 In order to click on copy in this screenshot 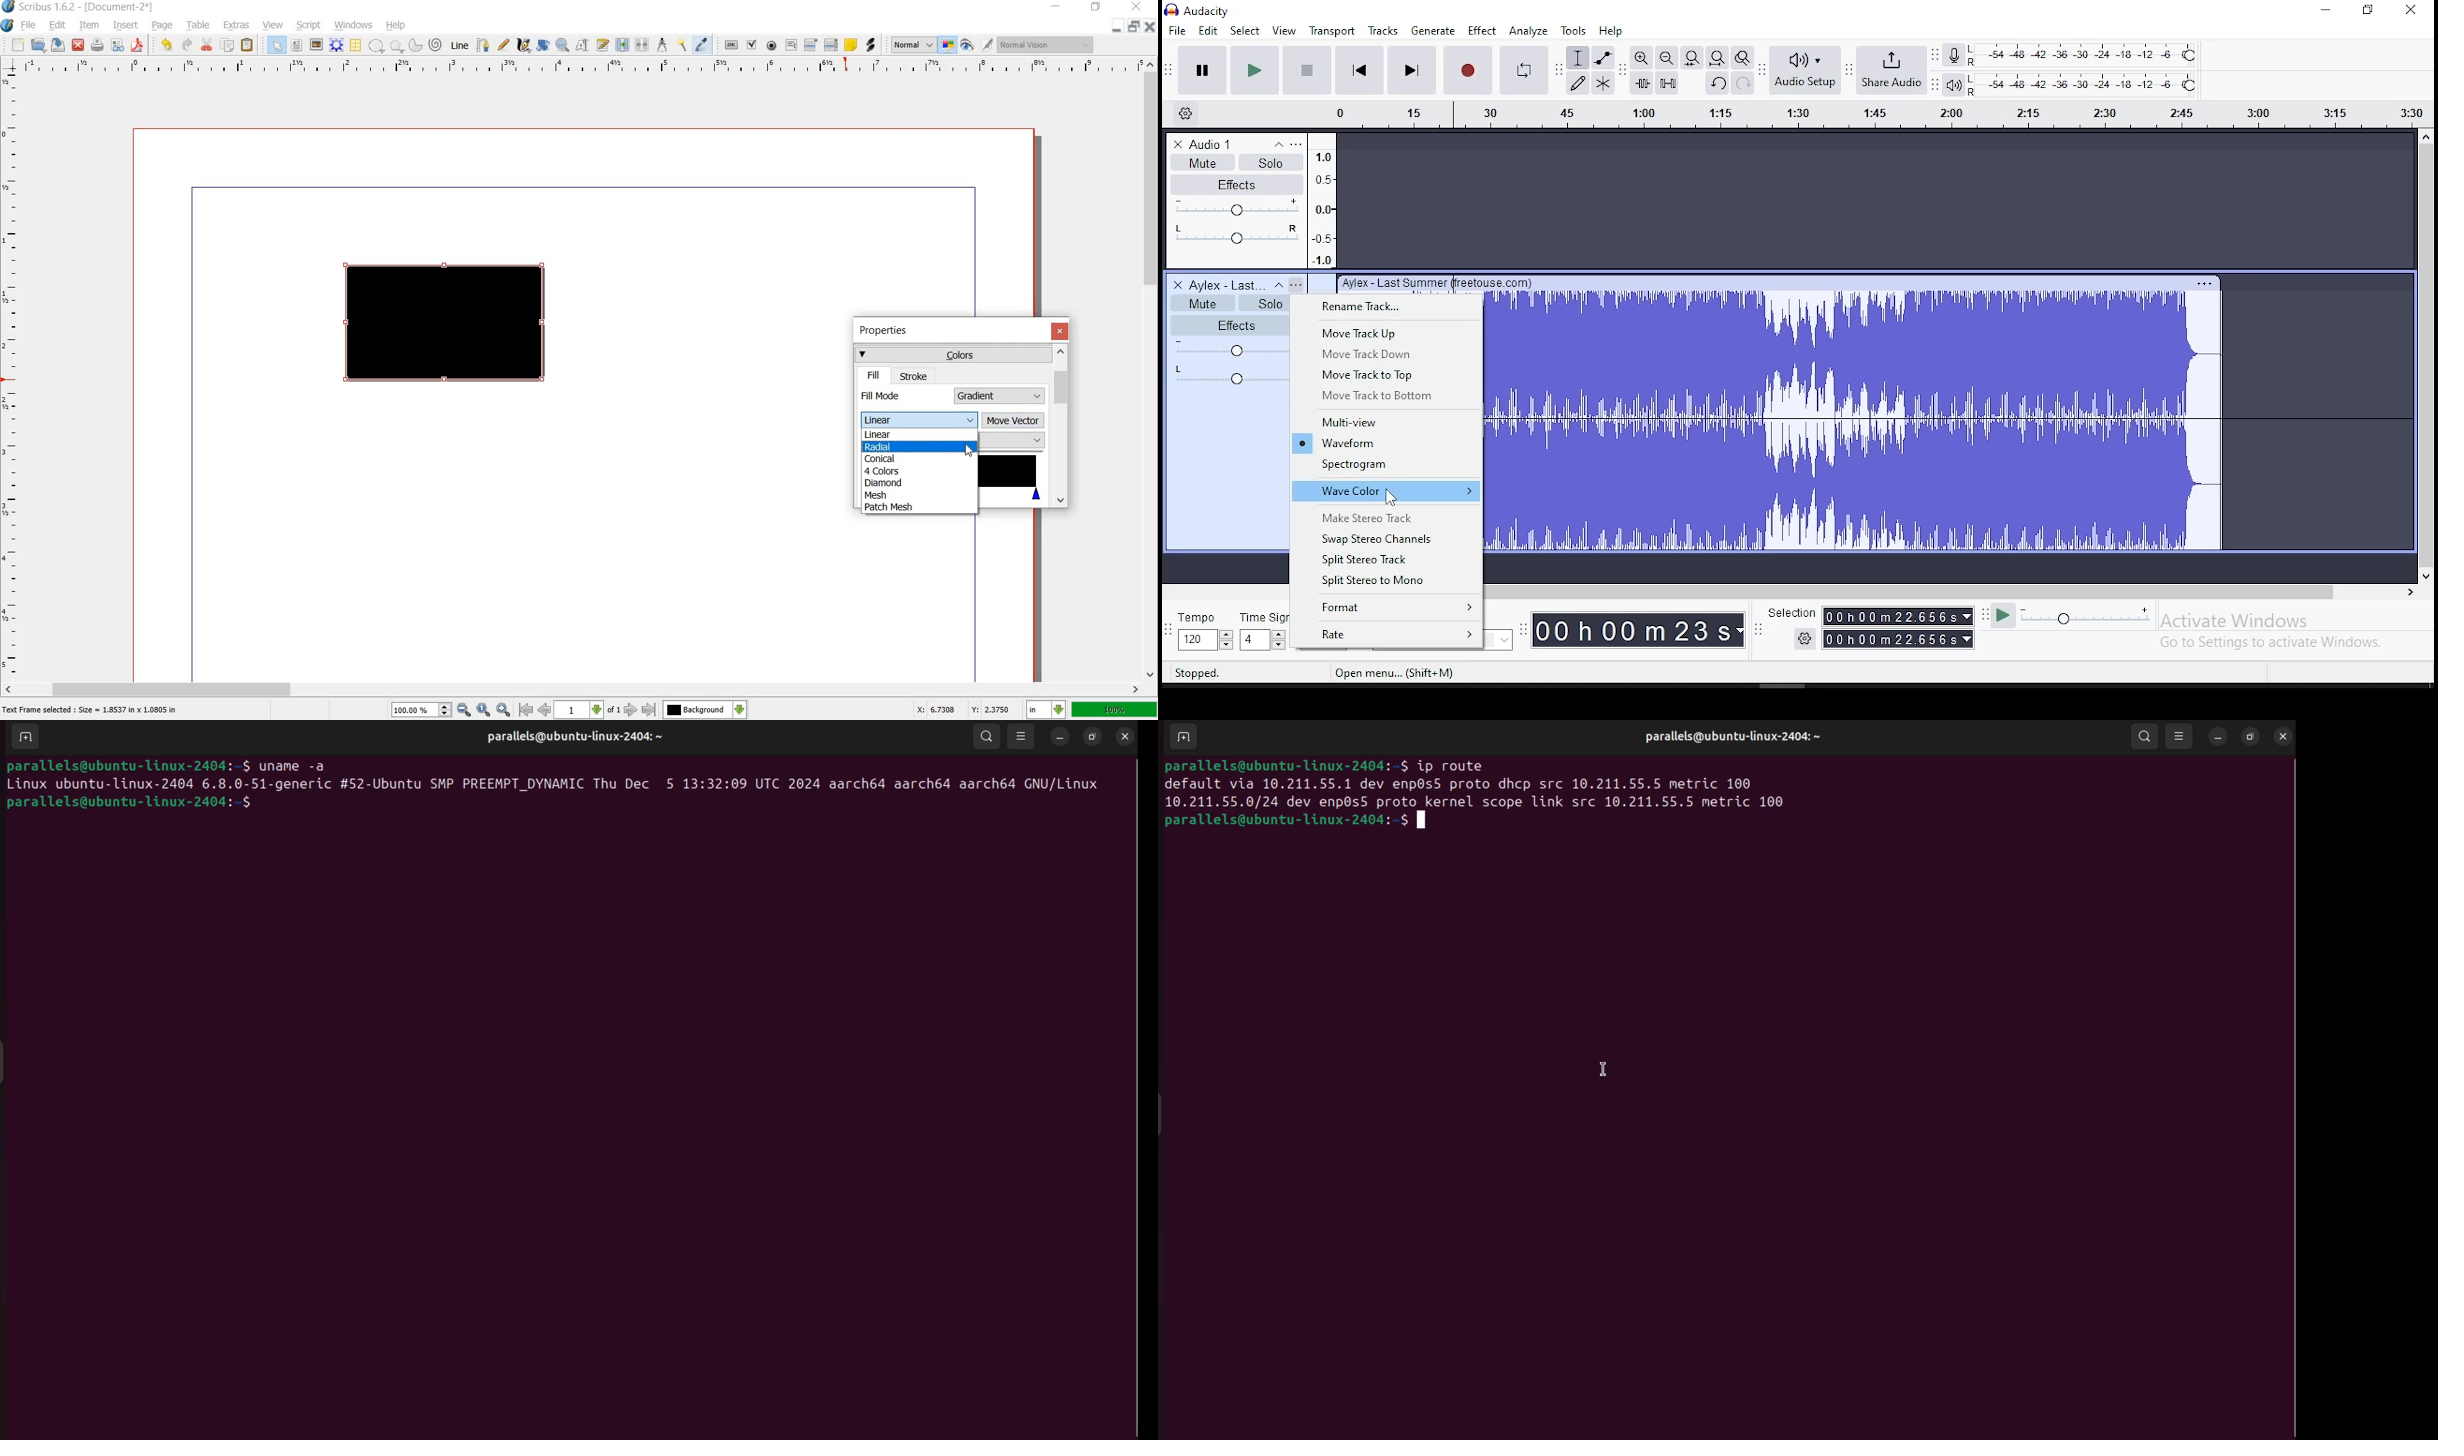, I will do `click(228, 46)`.